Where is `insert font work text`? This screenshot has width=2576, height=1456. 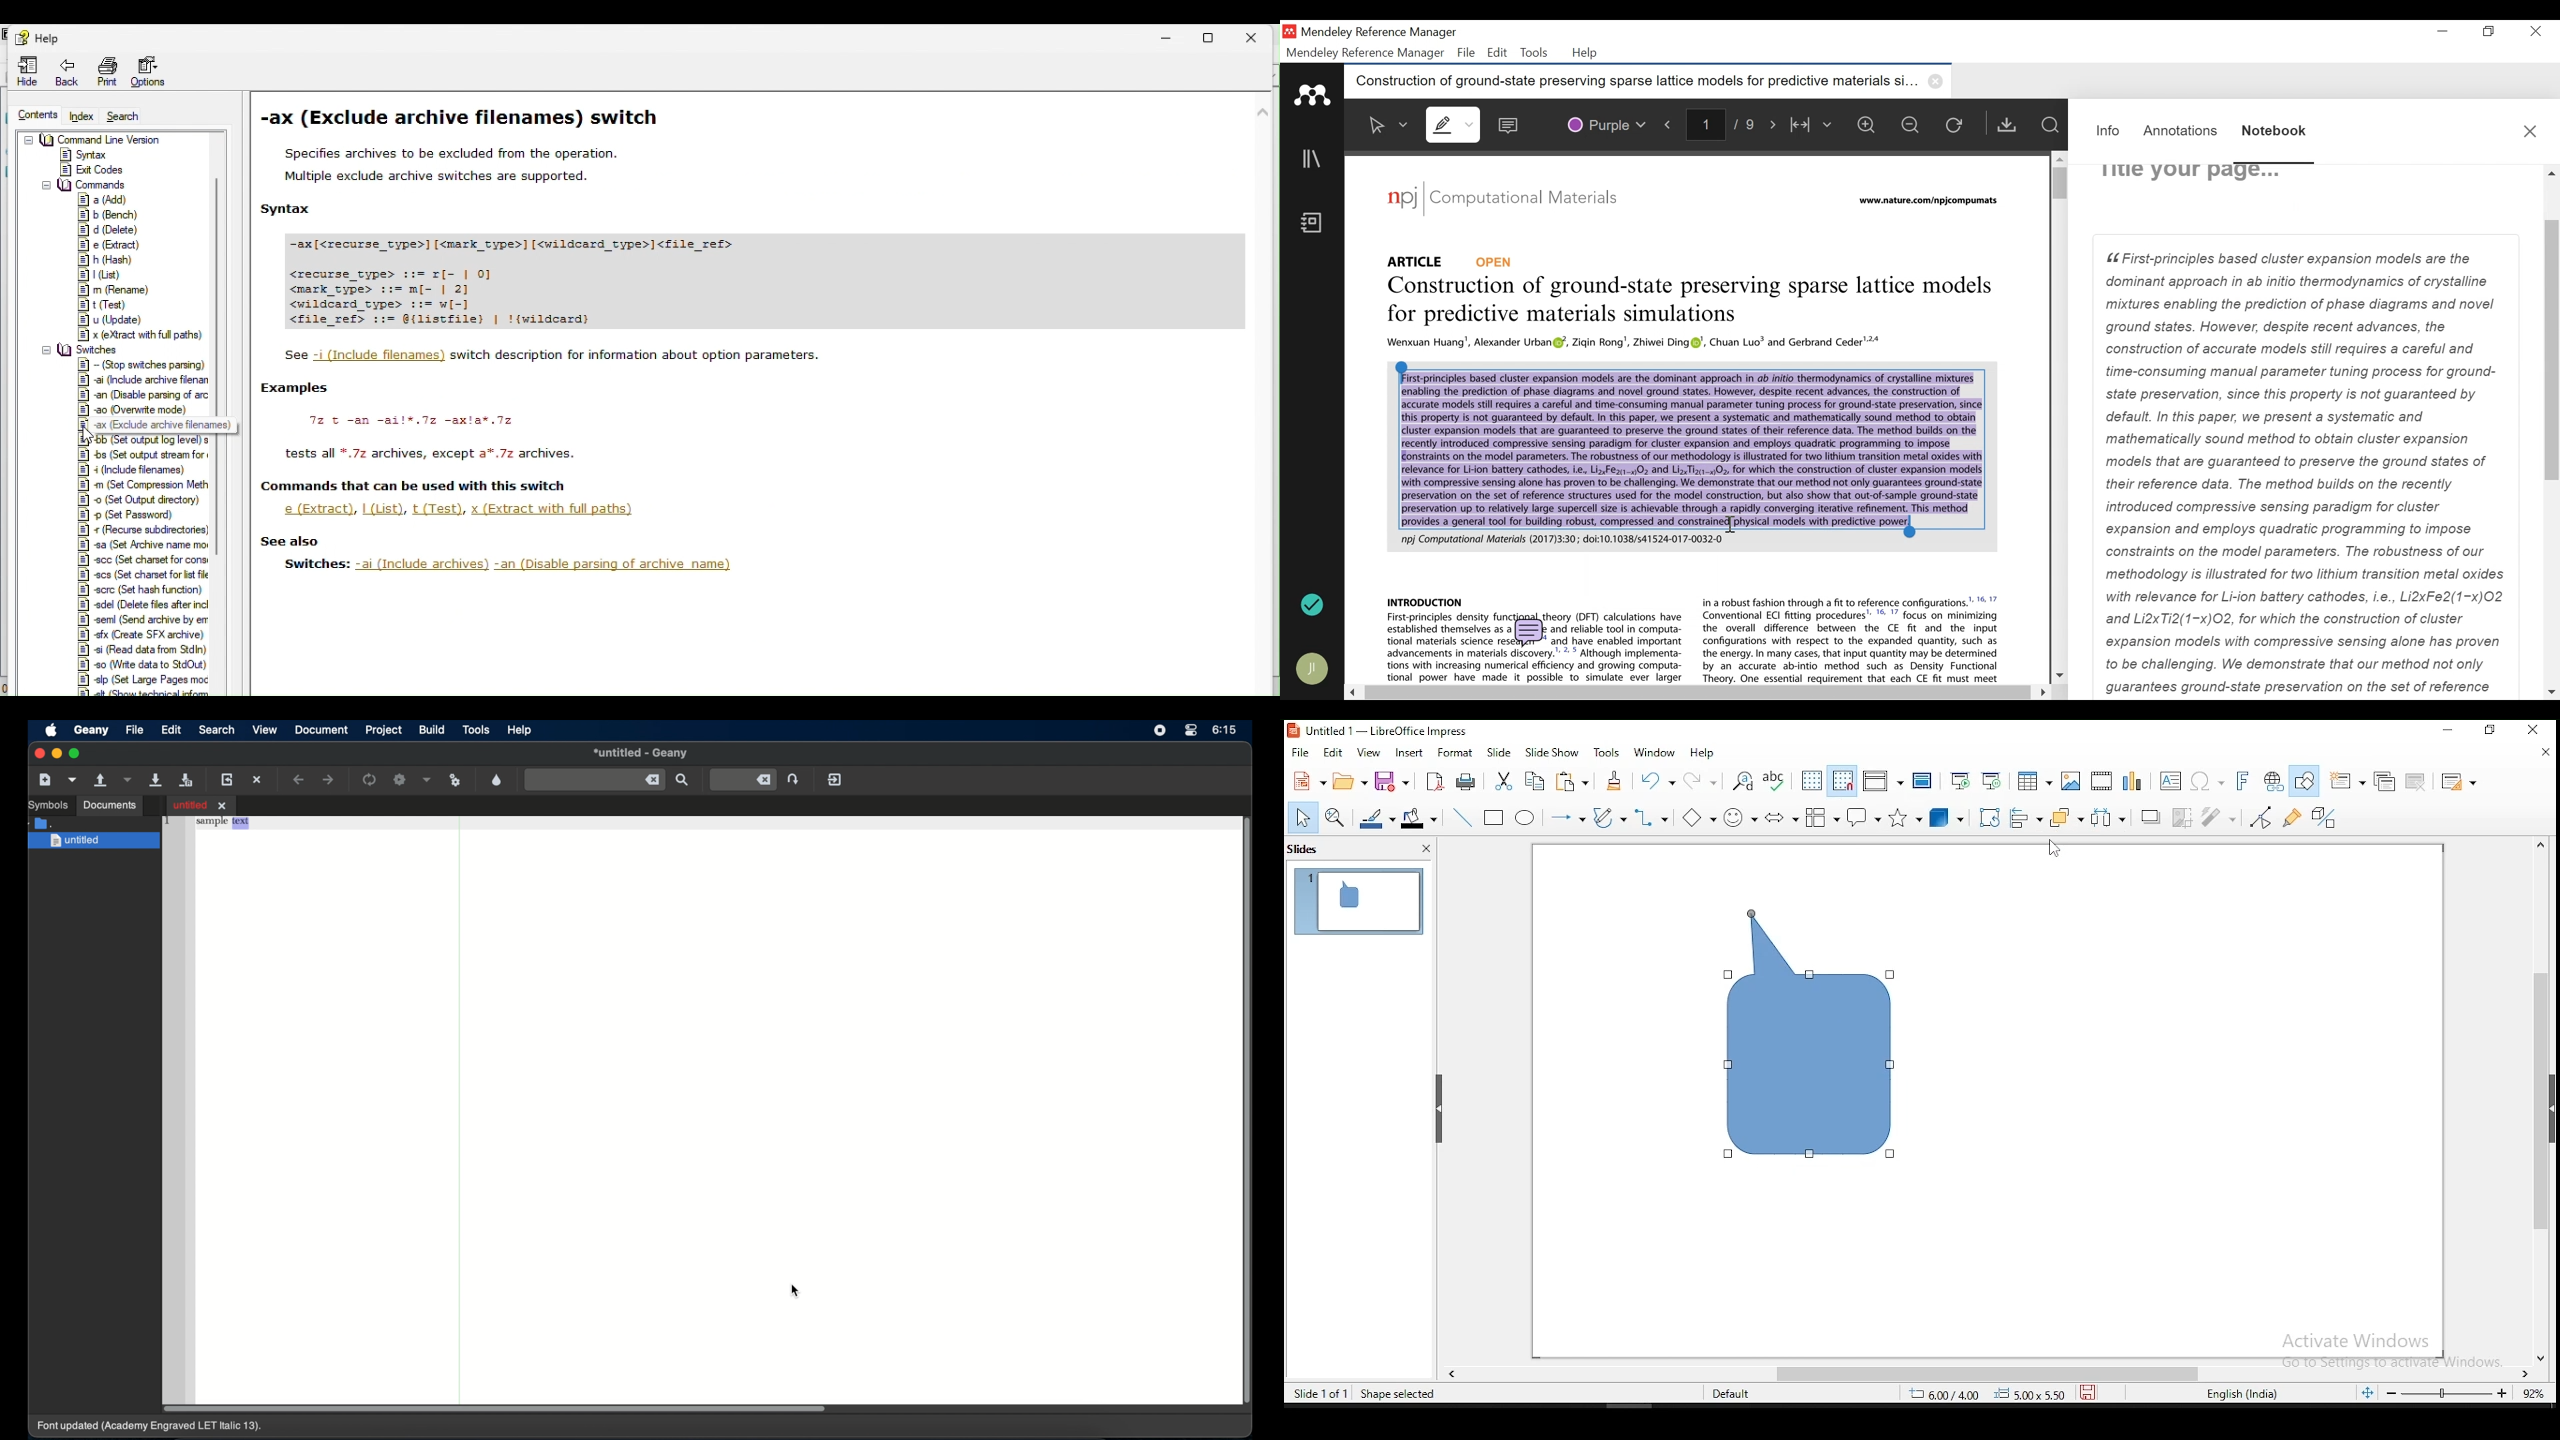 insert font work text is located at coordinates (2243, 780).